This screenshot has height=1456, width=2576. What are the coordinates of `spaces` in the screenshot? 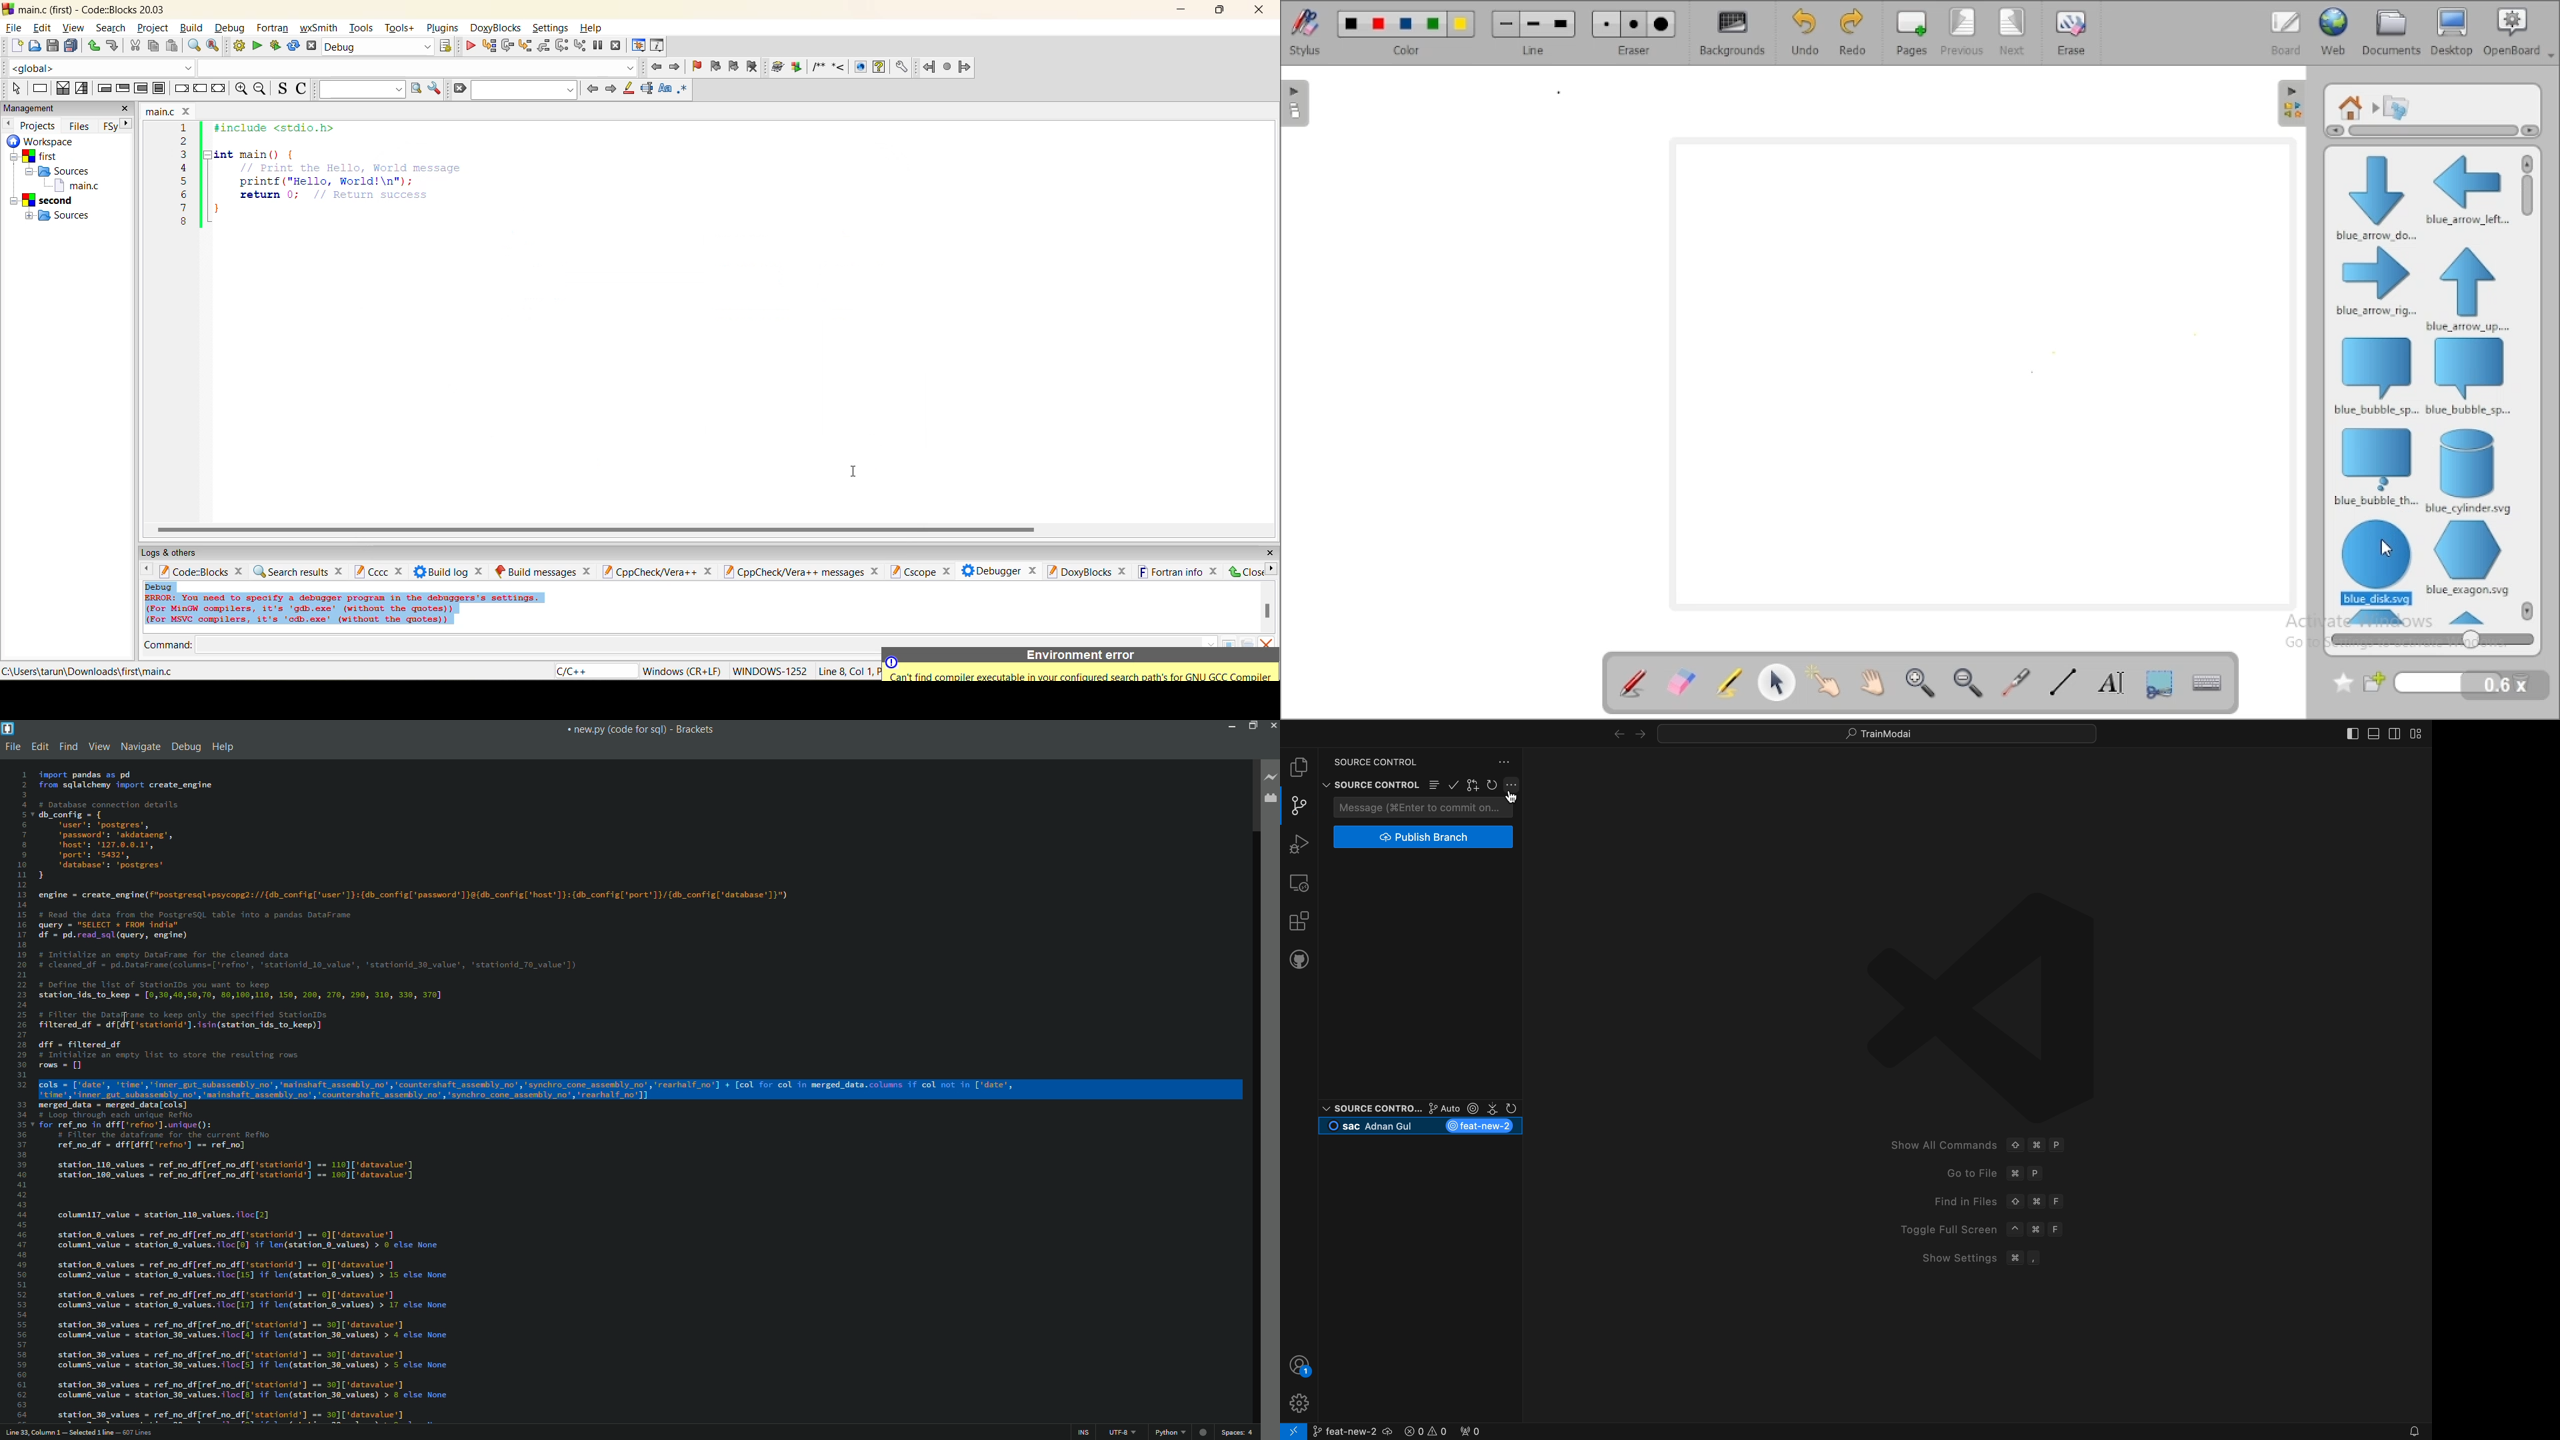 It's located at (1237, 1432).